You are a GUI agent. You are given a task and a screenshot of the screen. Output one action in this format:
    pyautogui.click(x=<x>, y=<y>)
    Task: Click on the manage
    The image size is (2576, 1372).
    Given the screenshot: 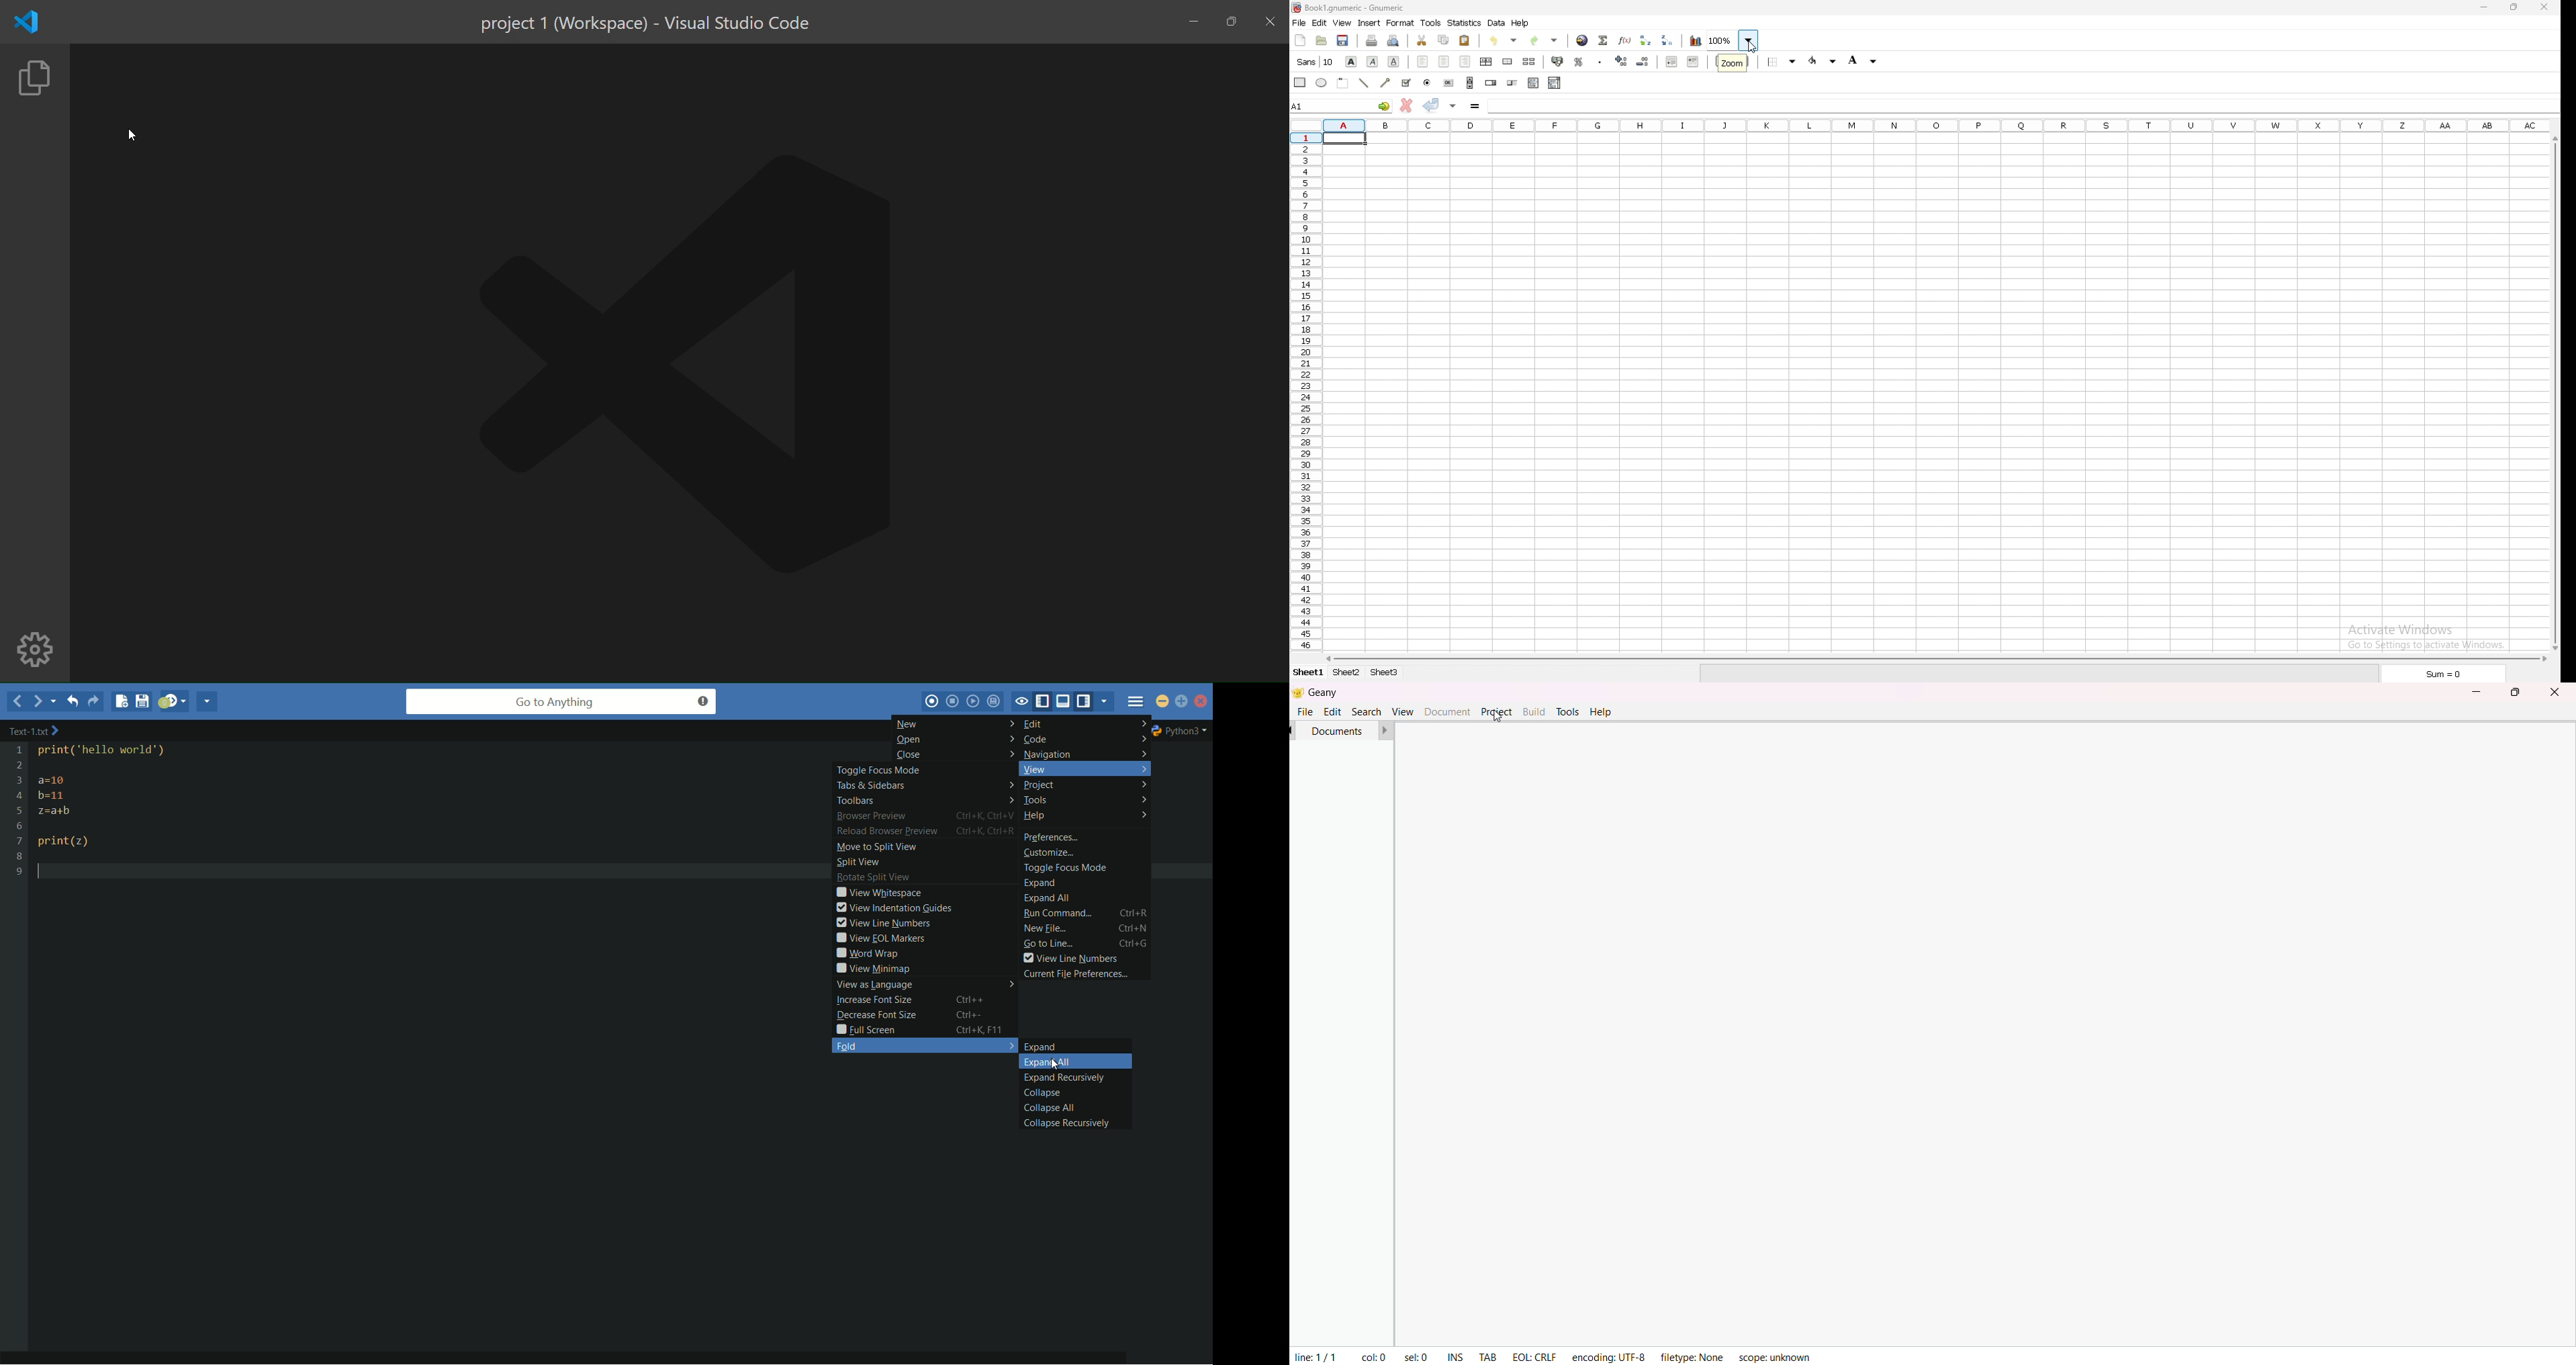 What is the action you would take?
    pyautogui.click(x=35, y=650)
    